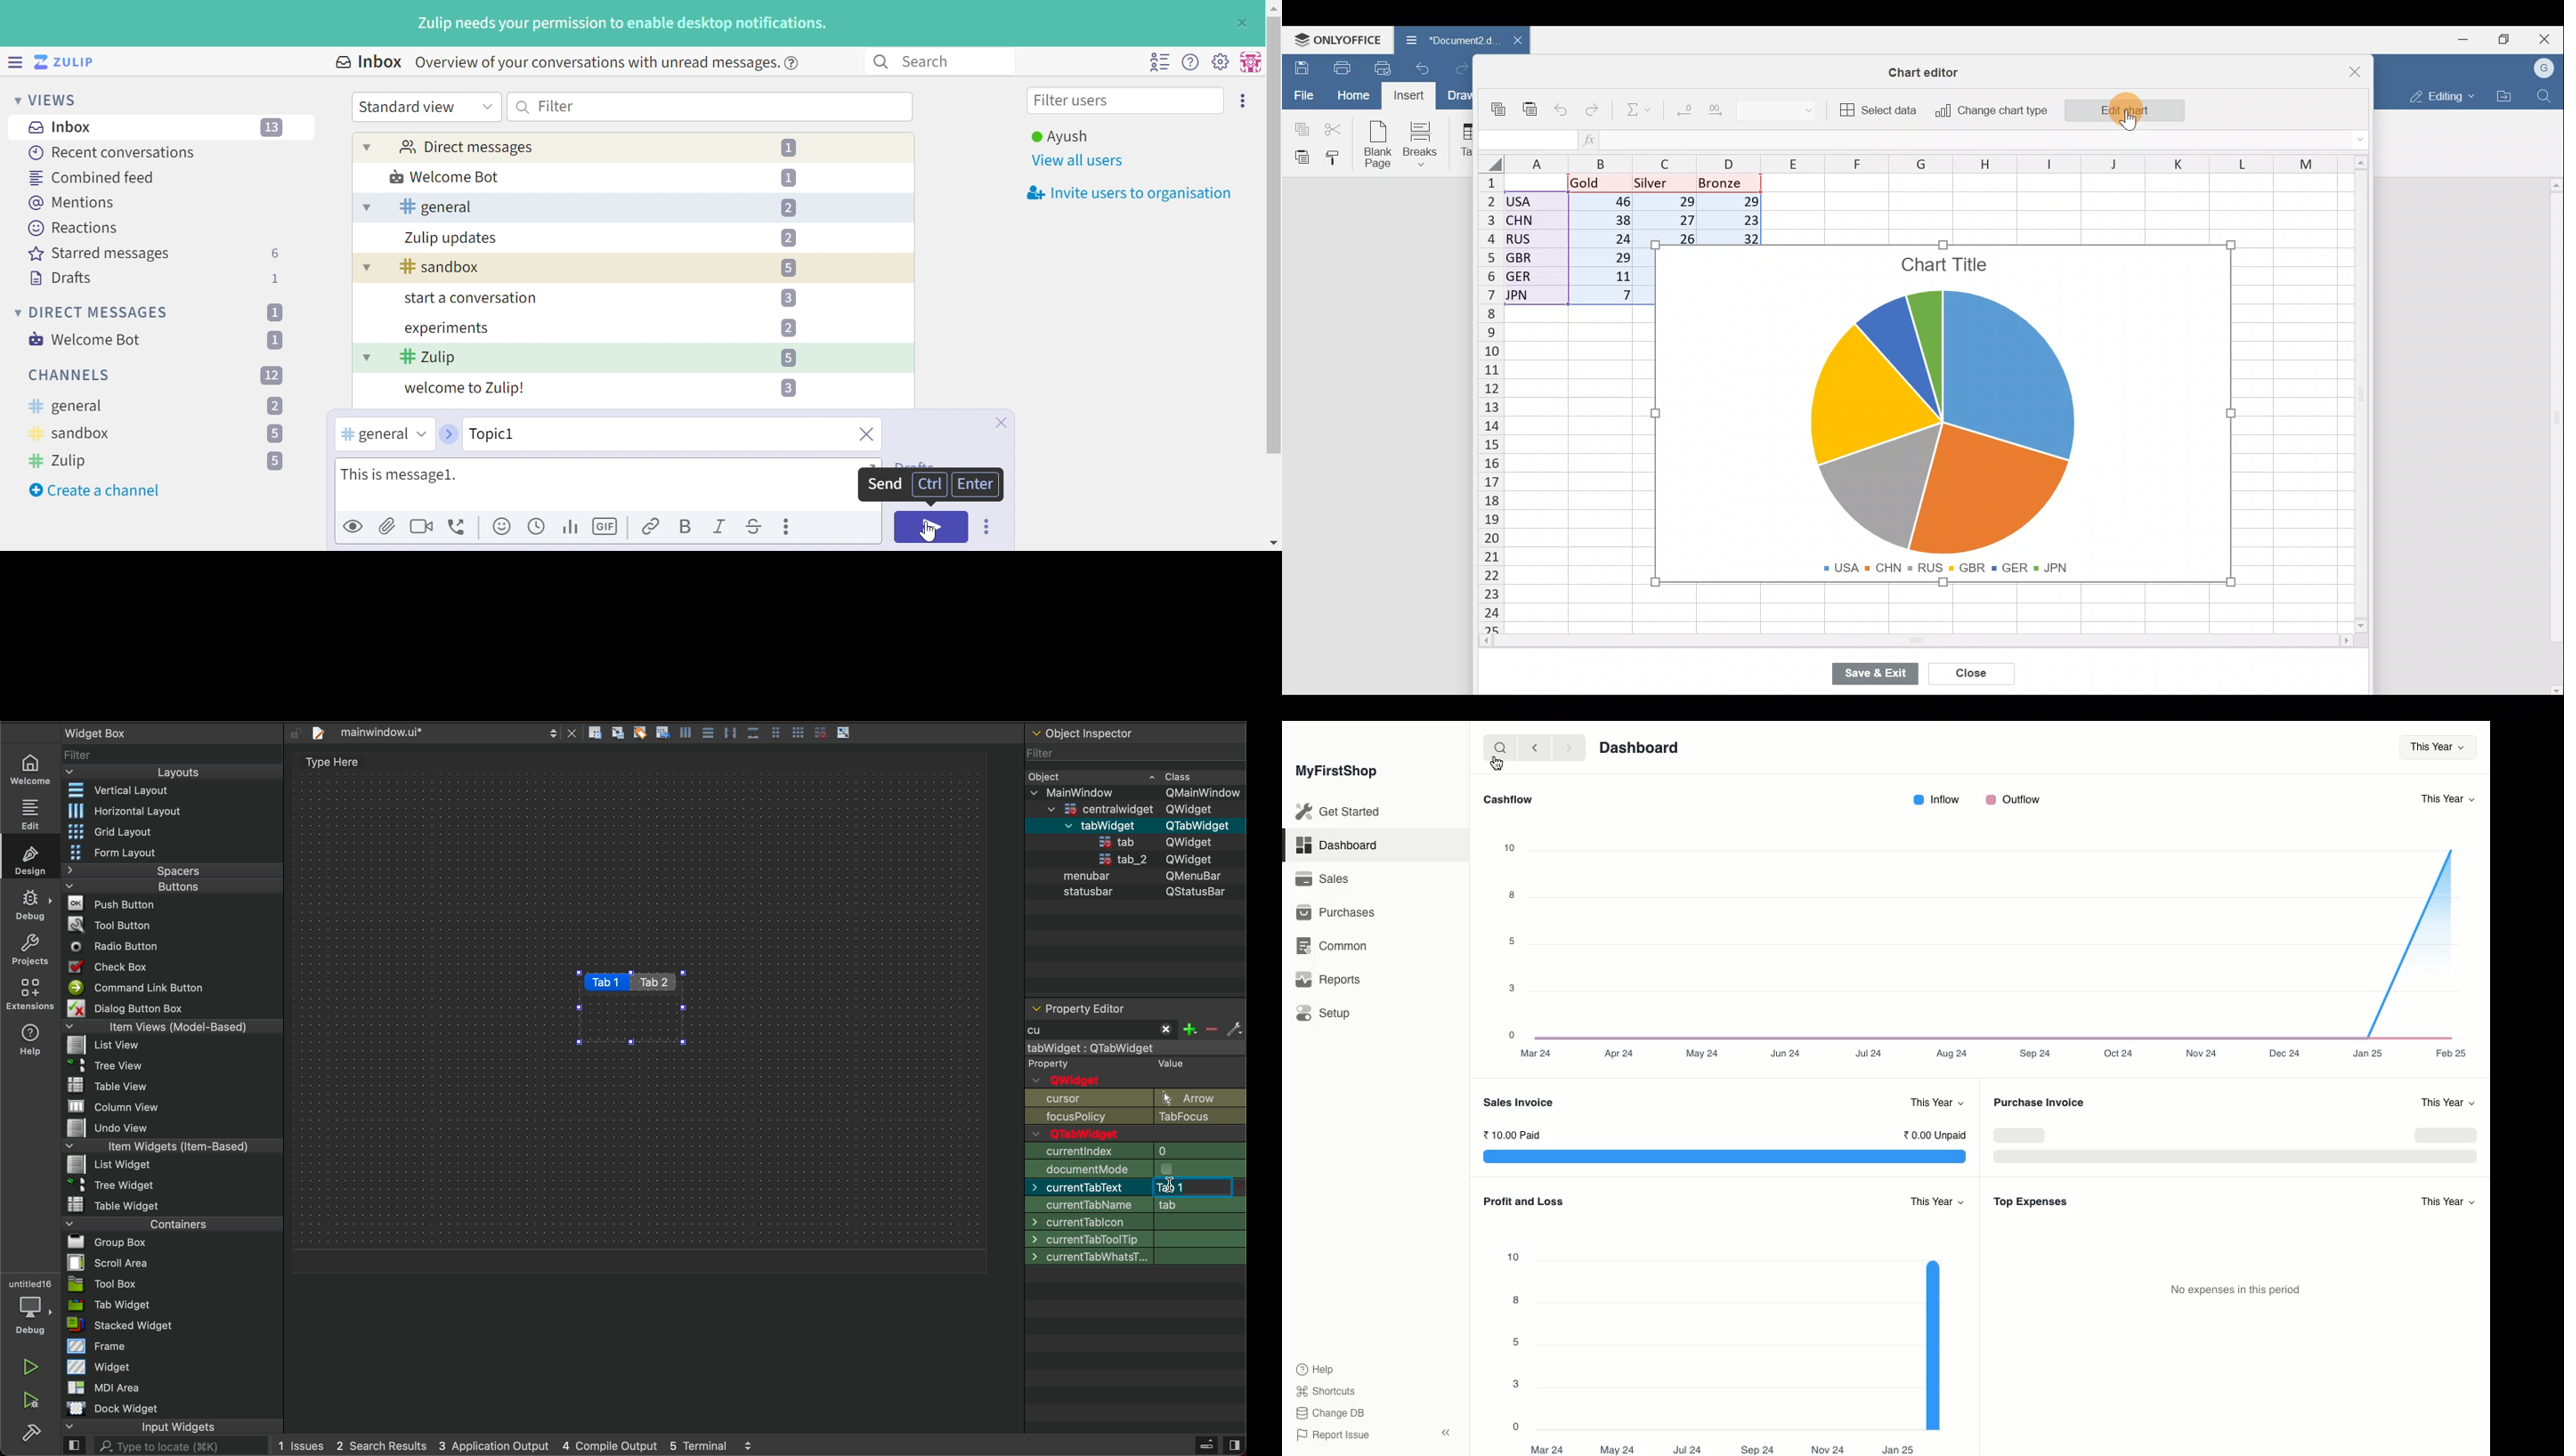 This screenshot has width=2576, height=1456. I want to click on Zulip, so click(61, 461).